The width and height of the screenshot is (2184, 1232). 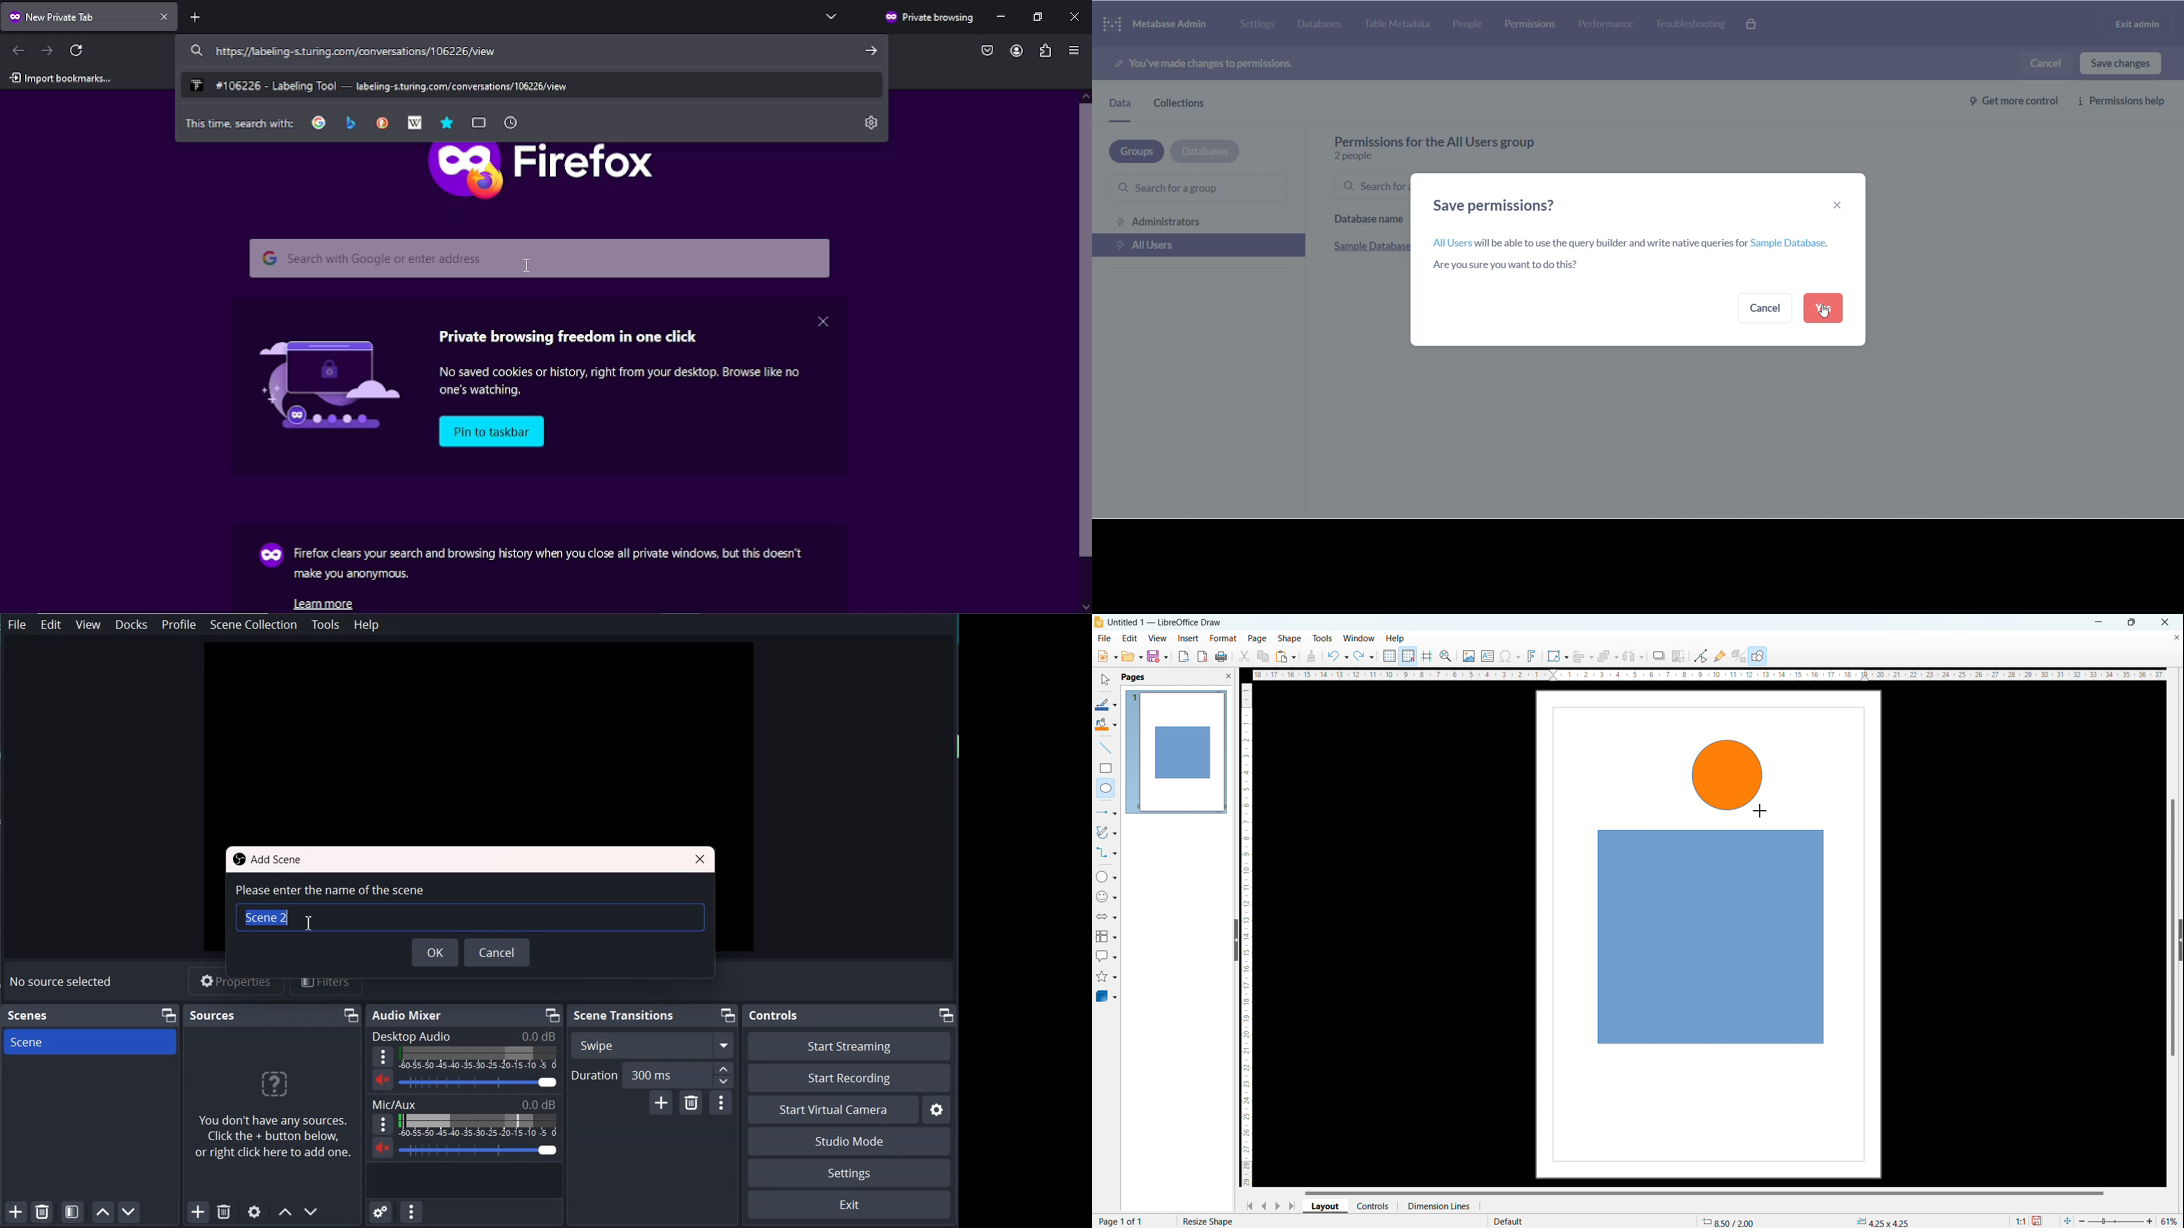 I want to click on Mute , so click(x=383, y=1147).